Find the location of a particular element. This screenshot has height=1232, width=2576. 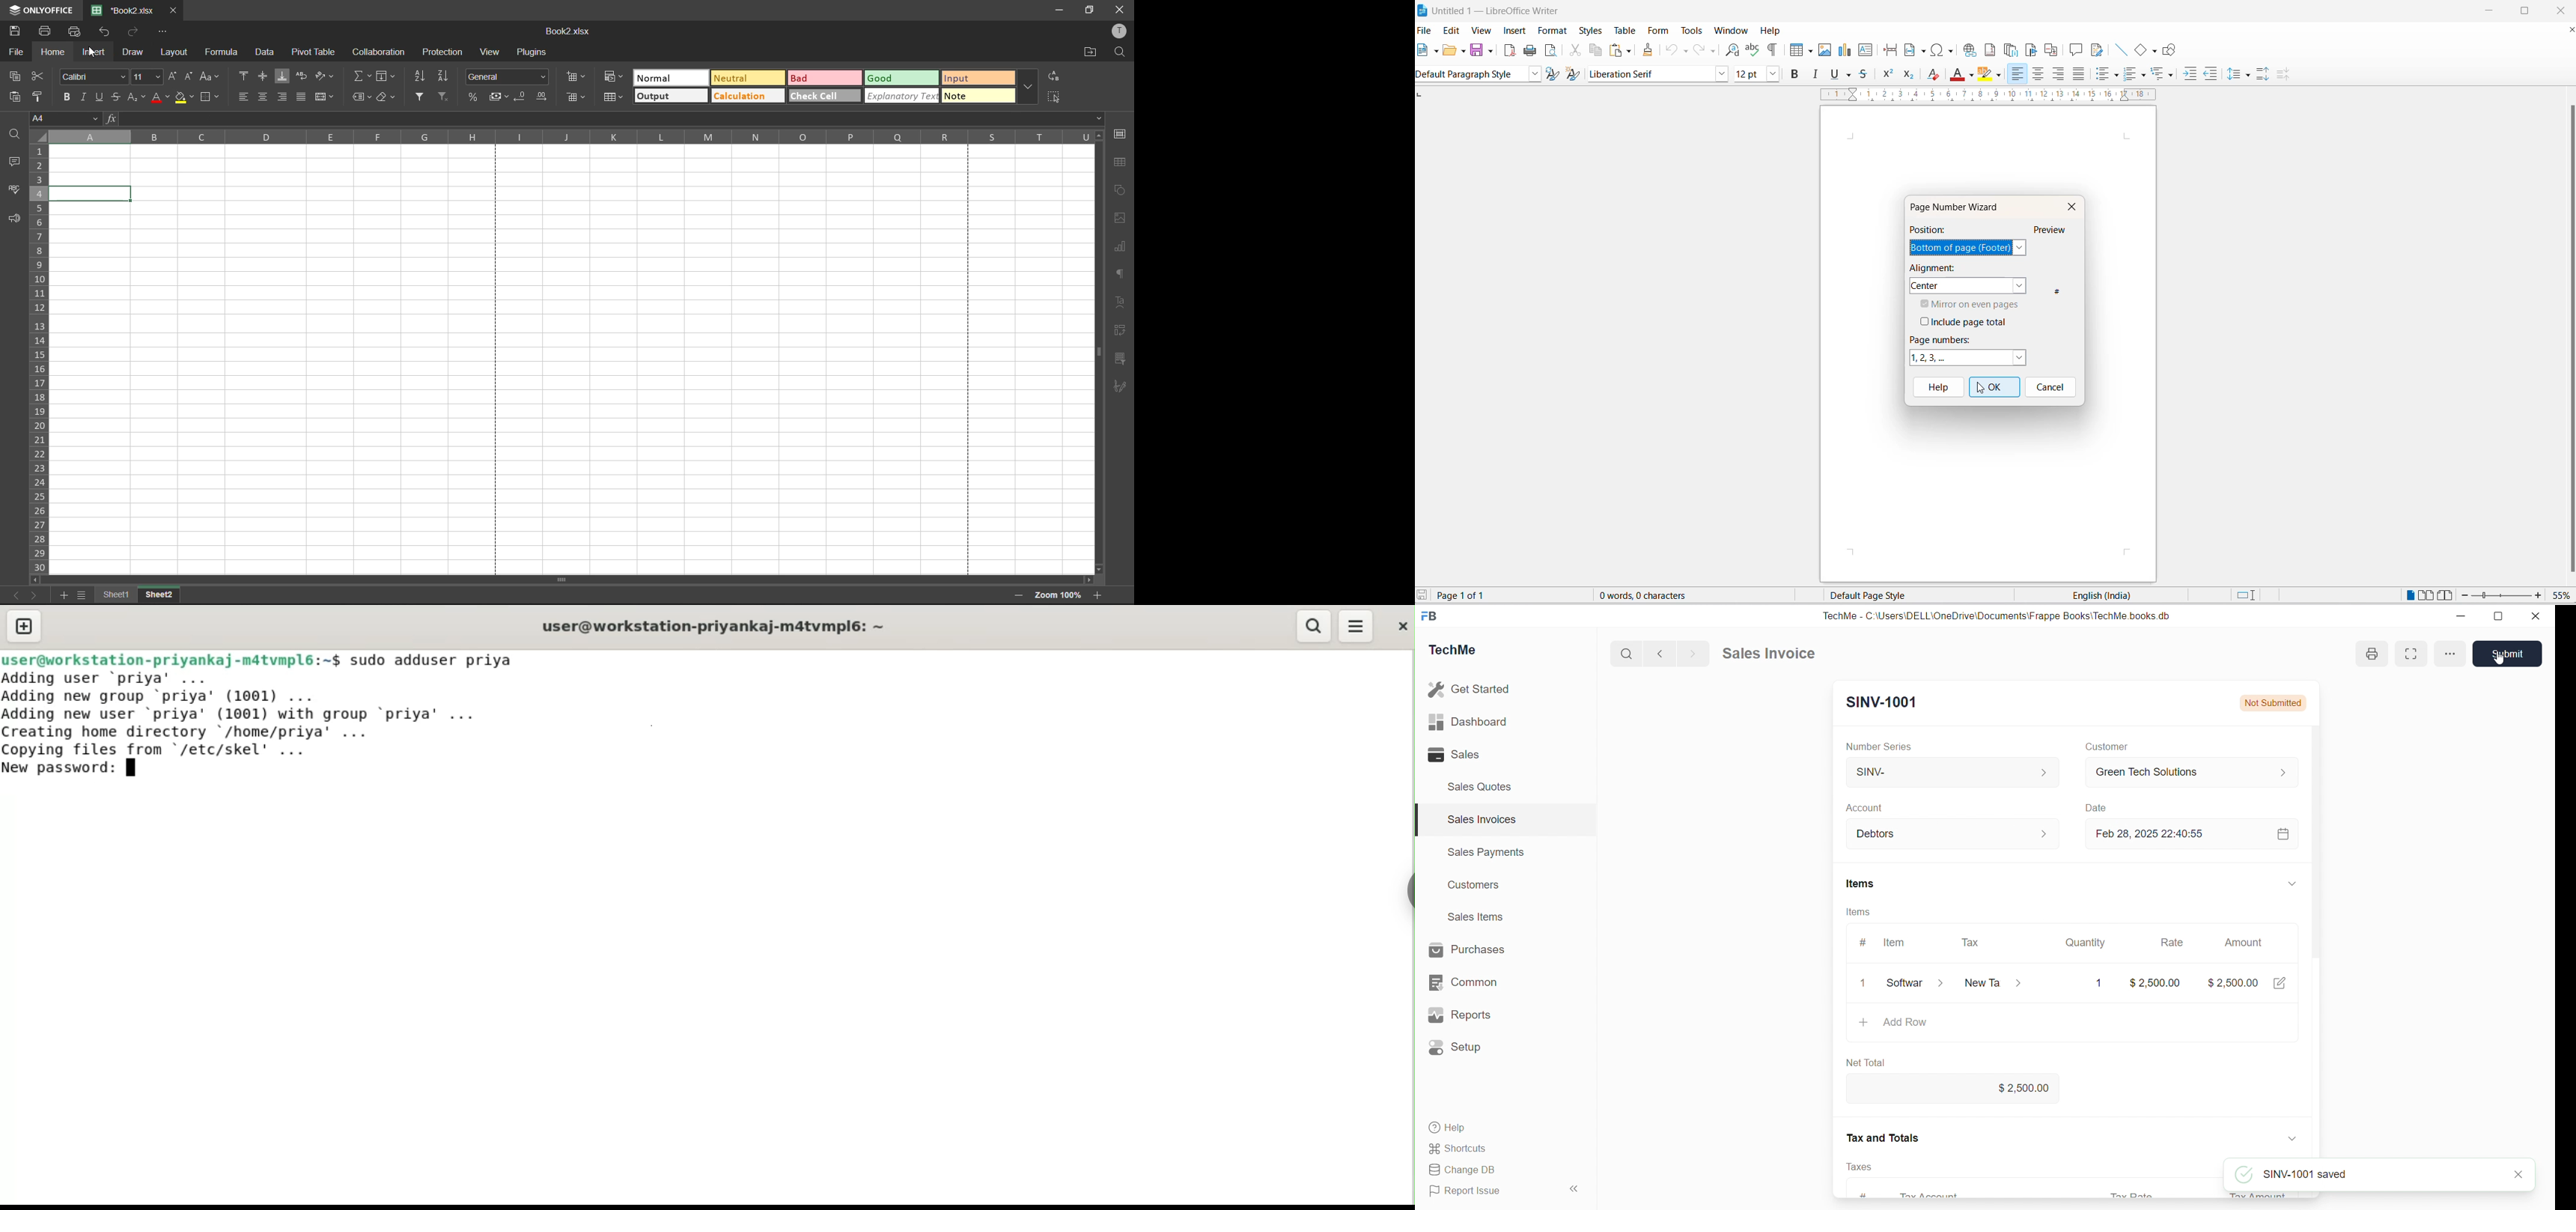

cell address is located at coordinates (66, 119).